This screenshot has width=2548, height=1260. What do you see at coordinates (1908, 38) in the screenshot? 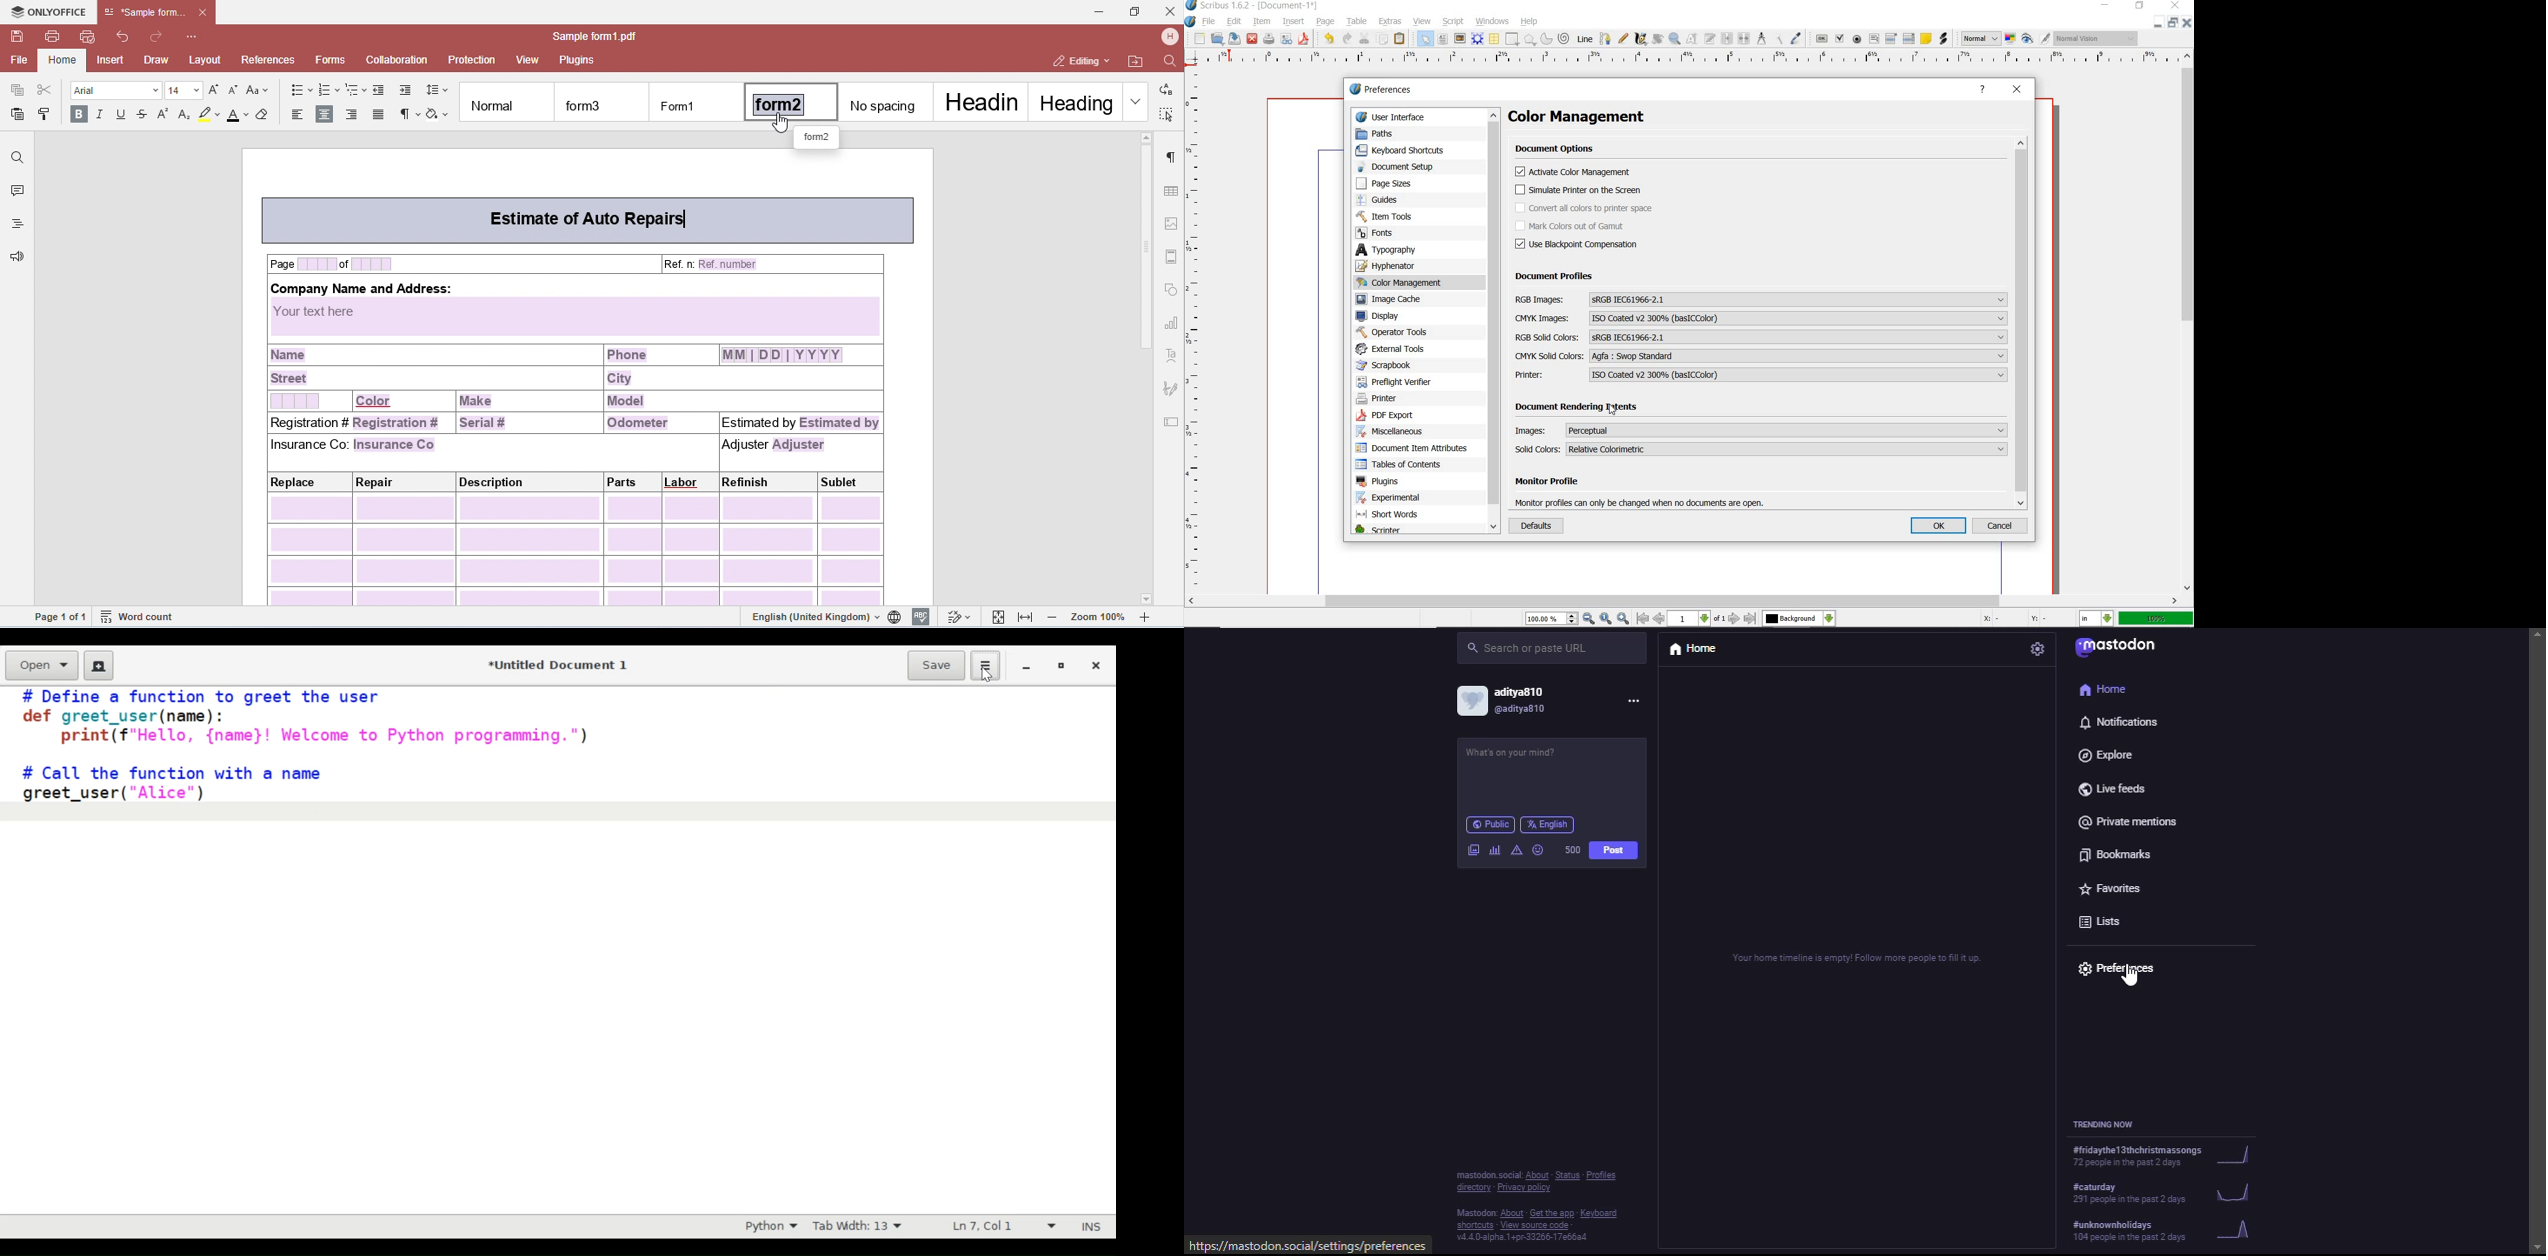
I see `pdf list box` at bounding box center [1908, 38].